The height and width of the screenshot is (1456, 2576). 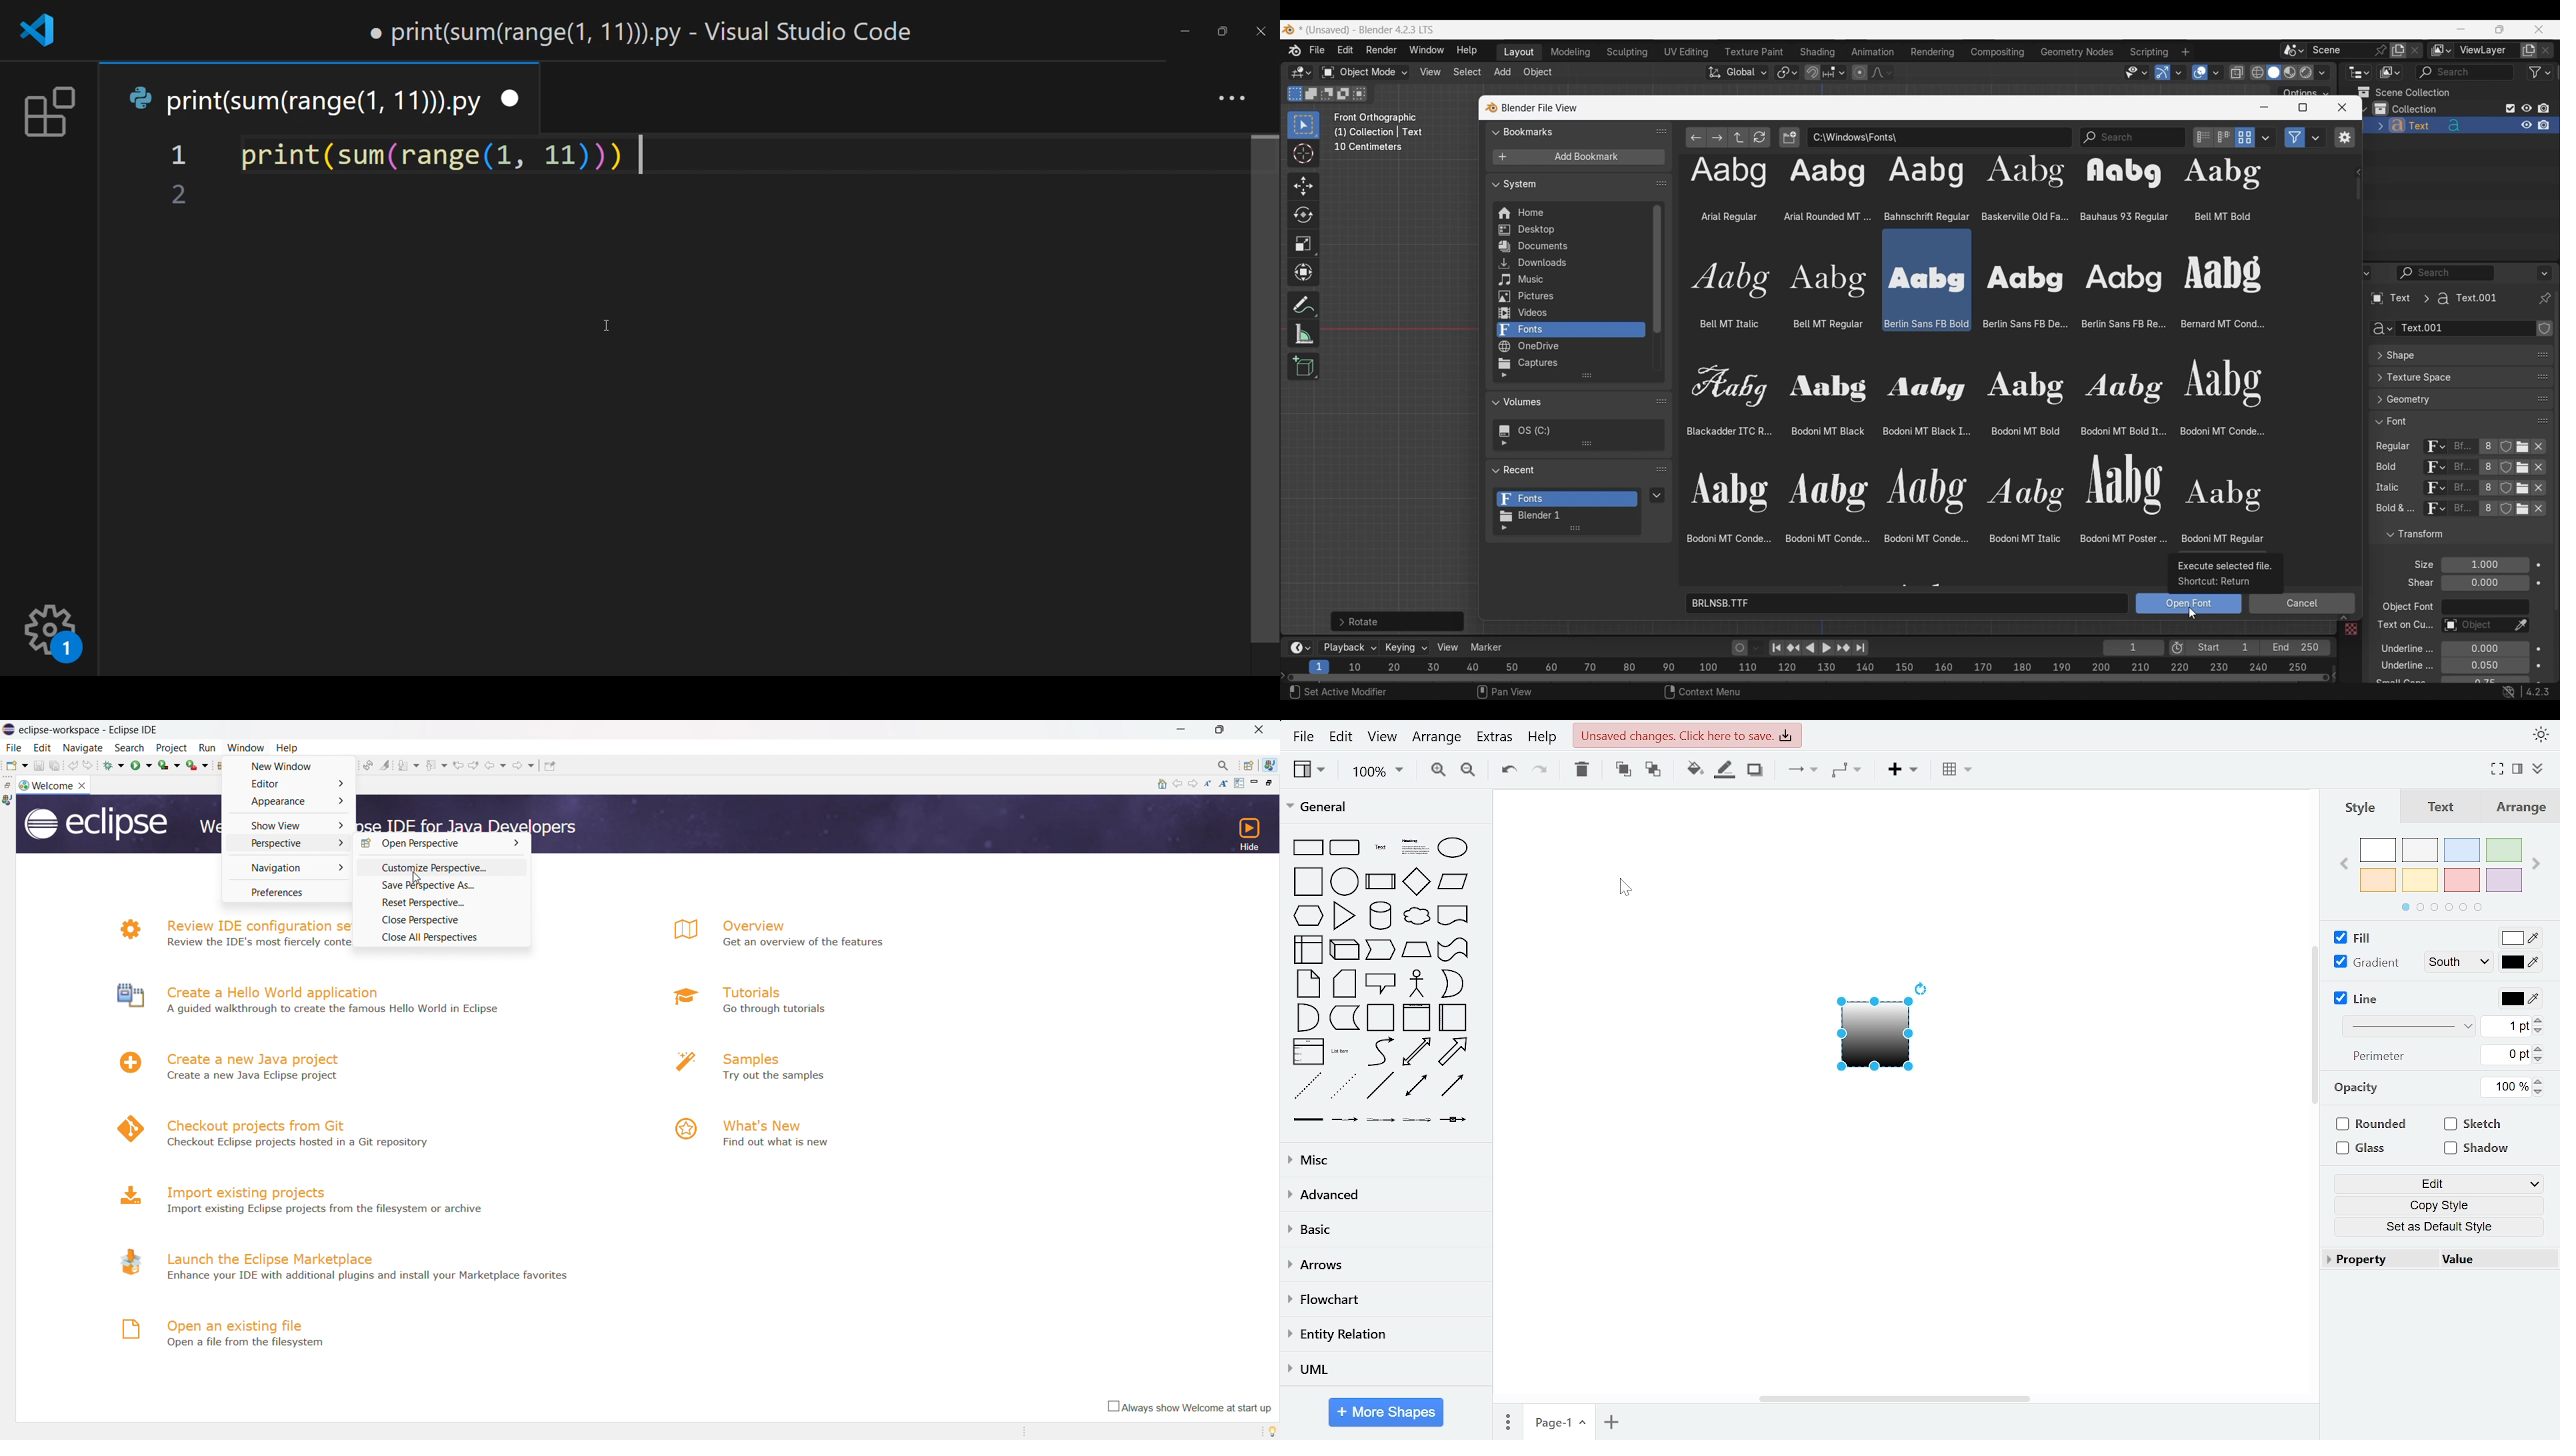 What do you see at coordinates (97, 729) in the screenshot?
I see `Title` at bounding box center [97, 729].